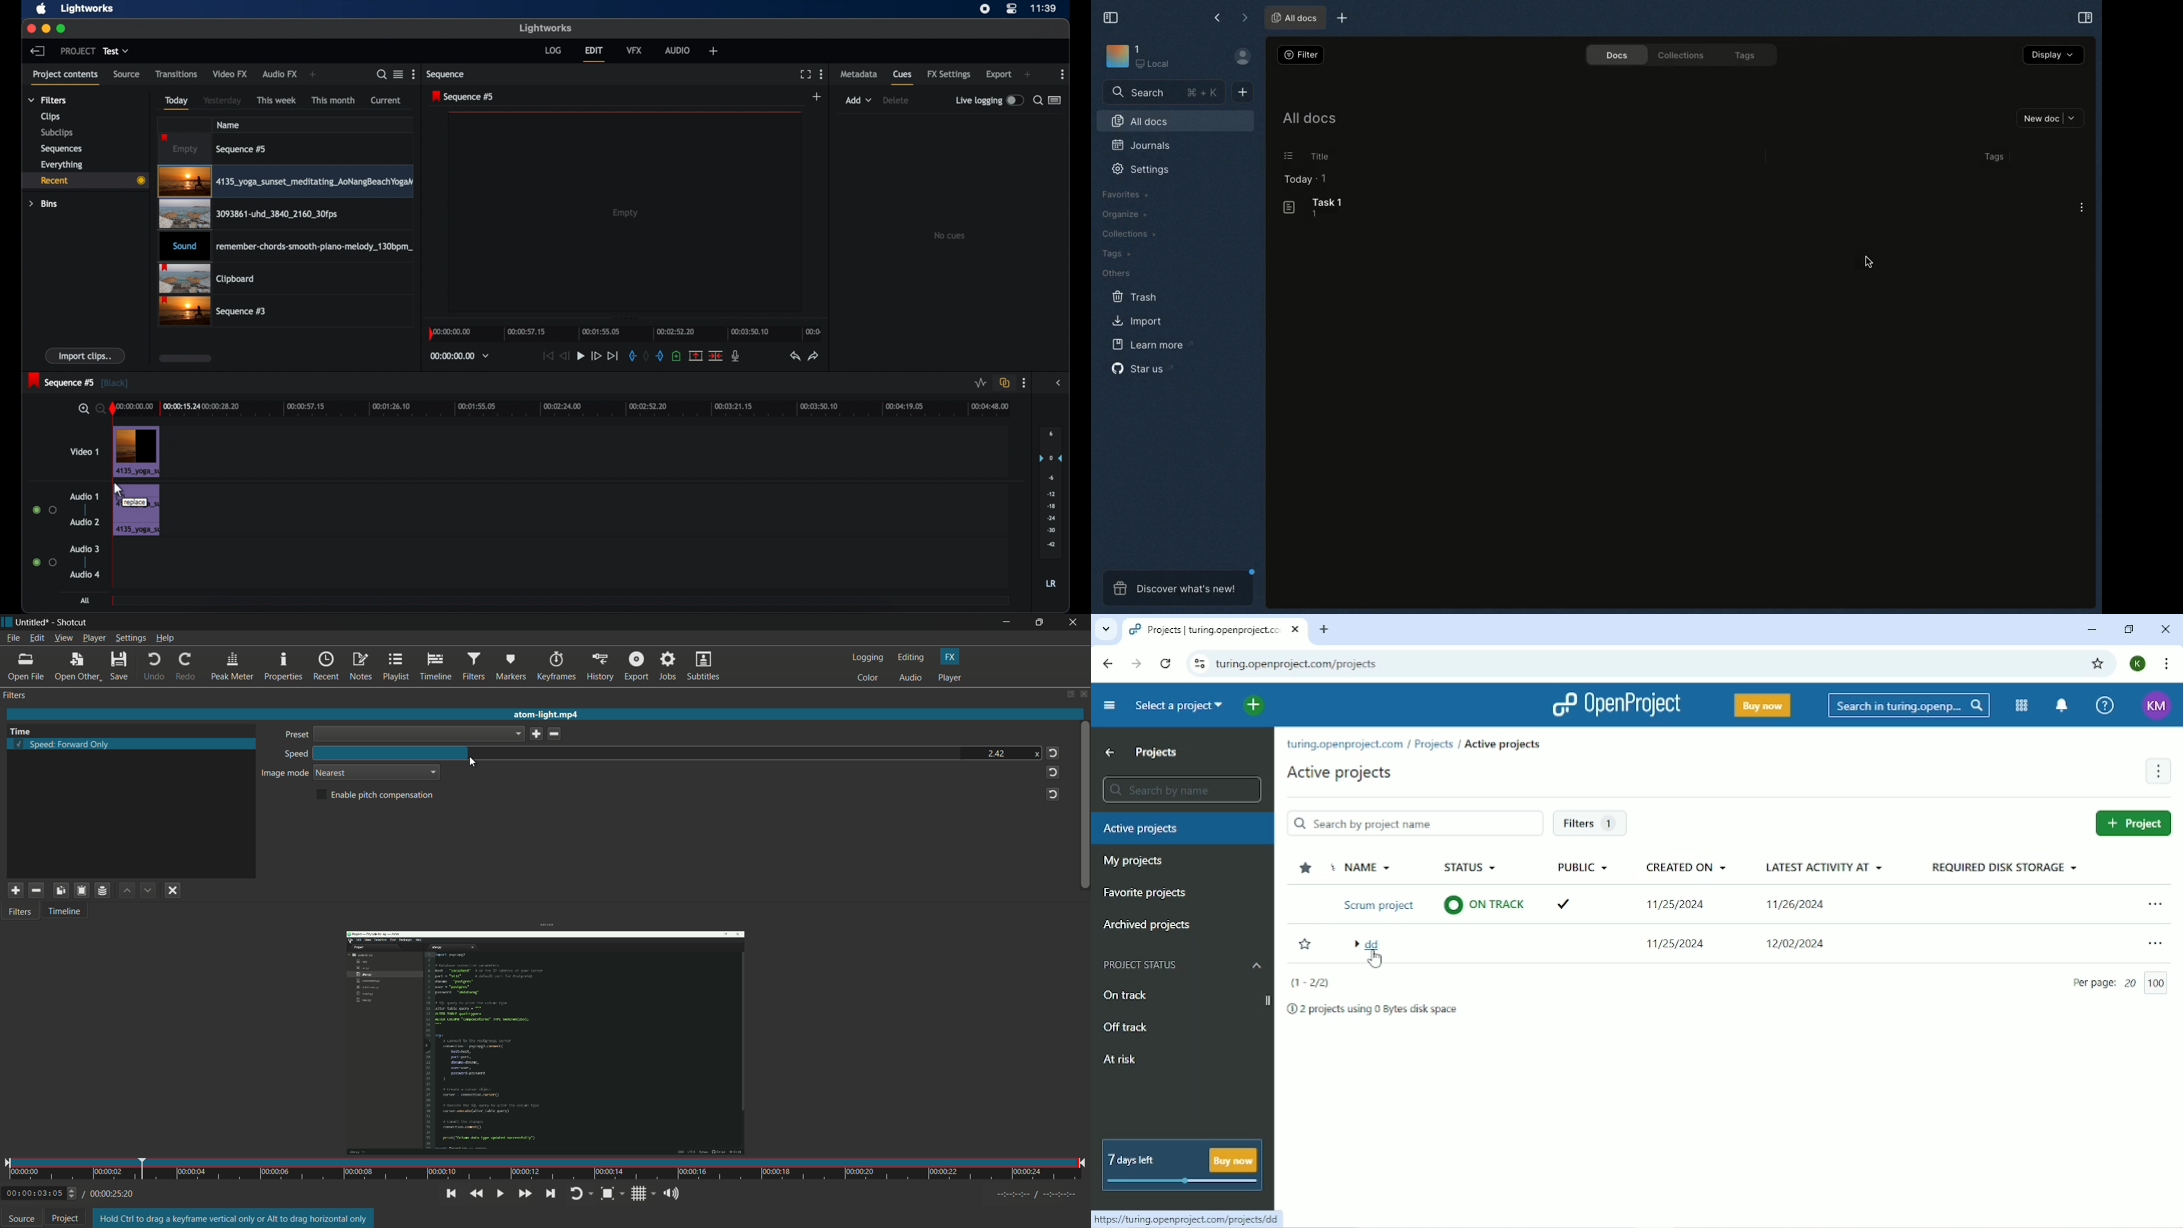 This screenshot has width=2184, height=1232. What do you see at coordinates (705, 667) in the screenshot?
I see `subtitles` at bounding box center [705, 667].